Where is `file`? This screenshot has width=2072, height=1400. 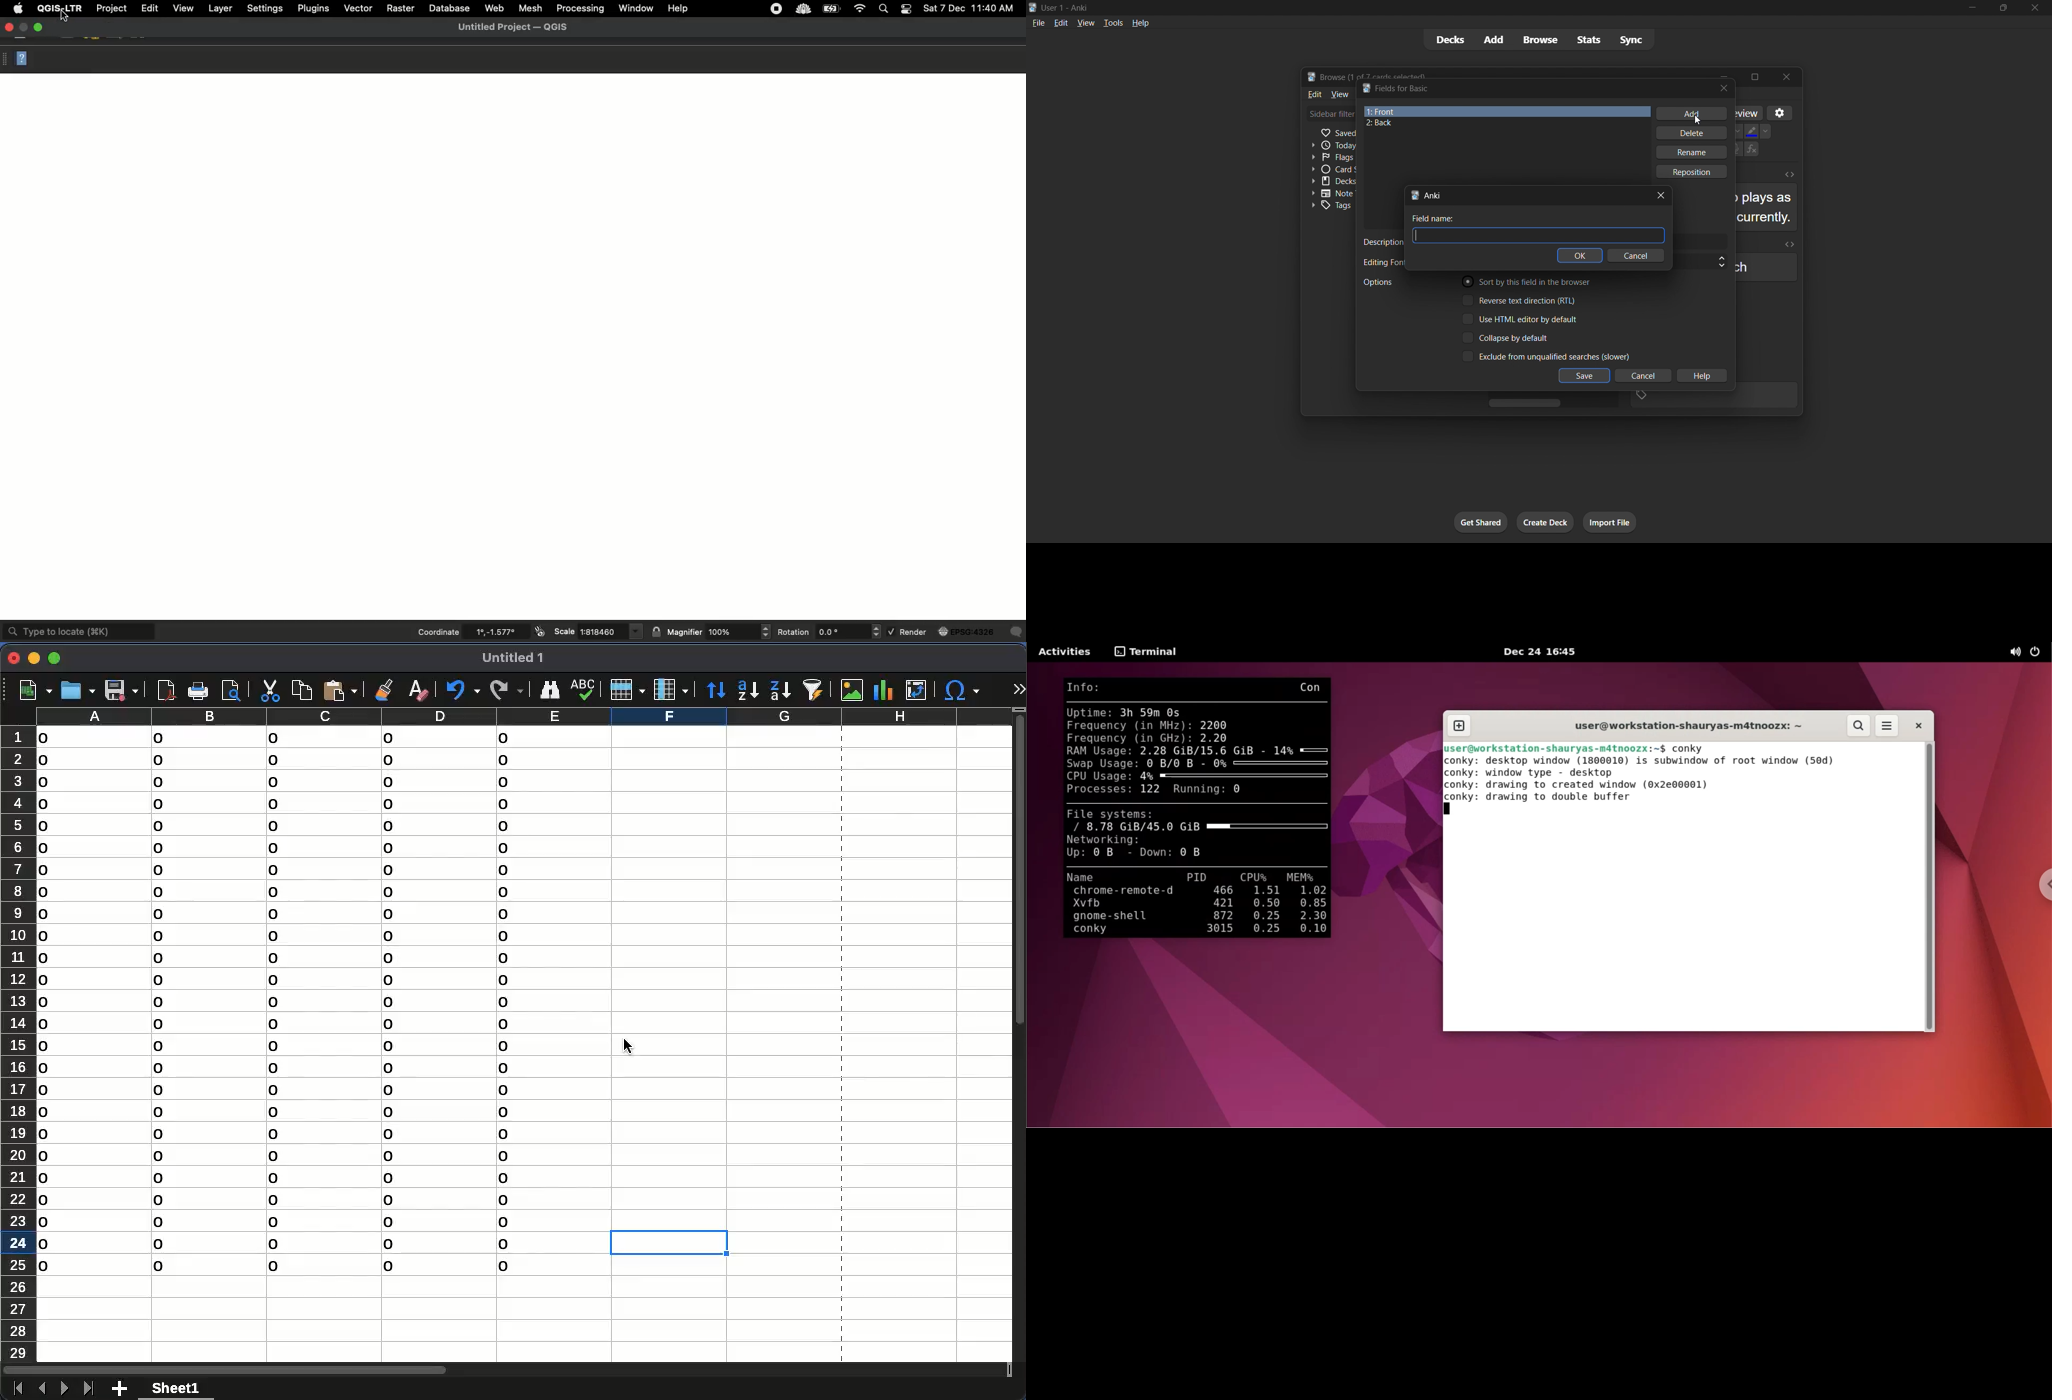
file is located at coordinates (1038, 23).